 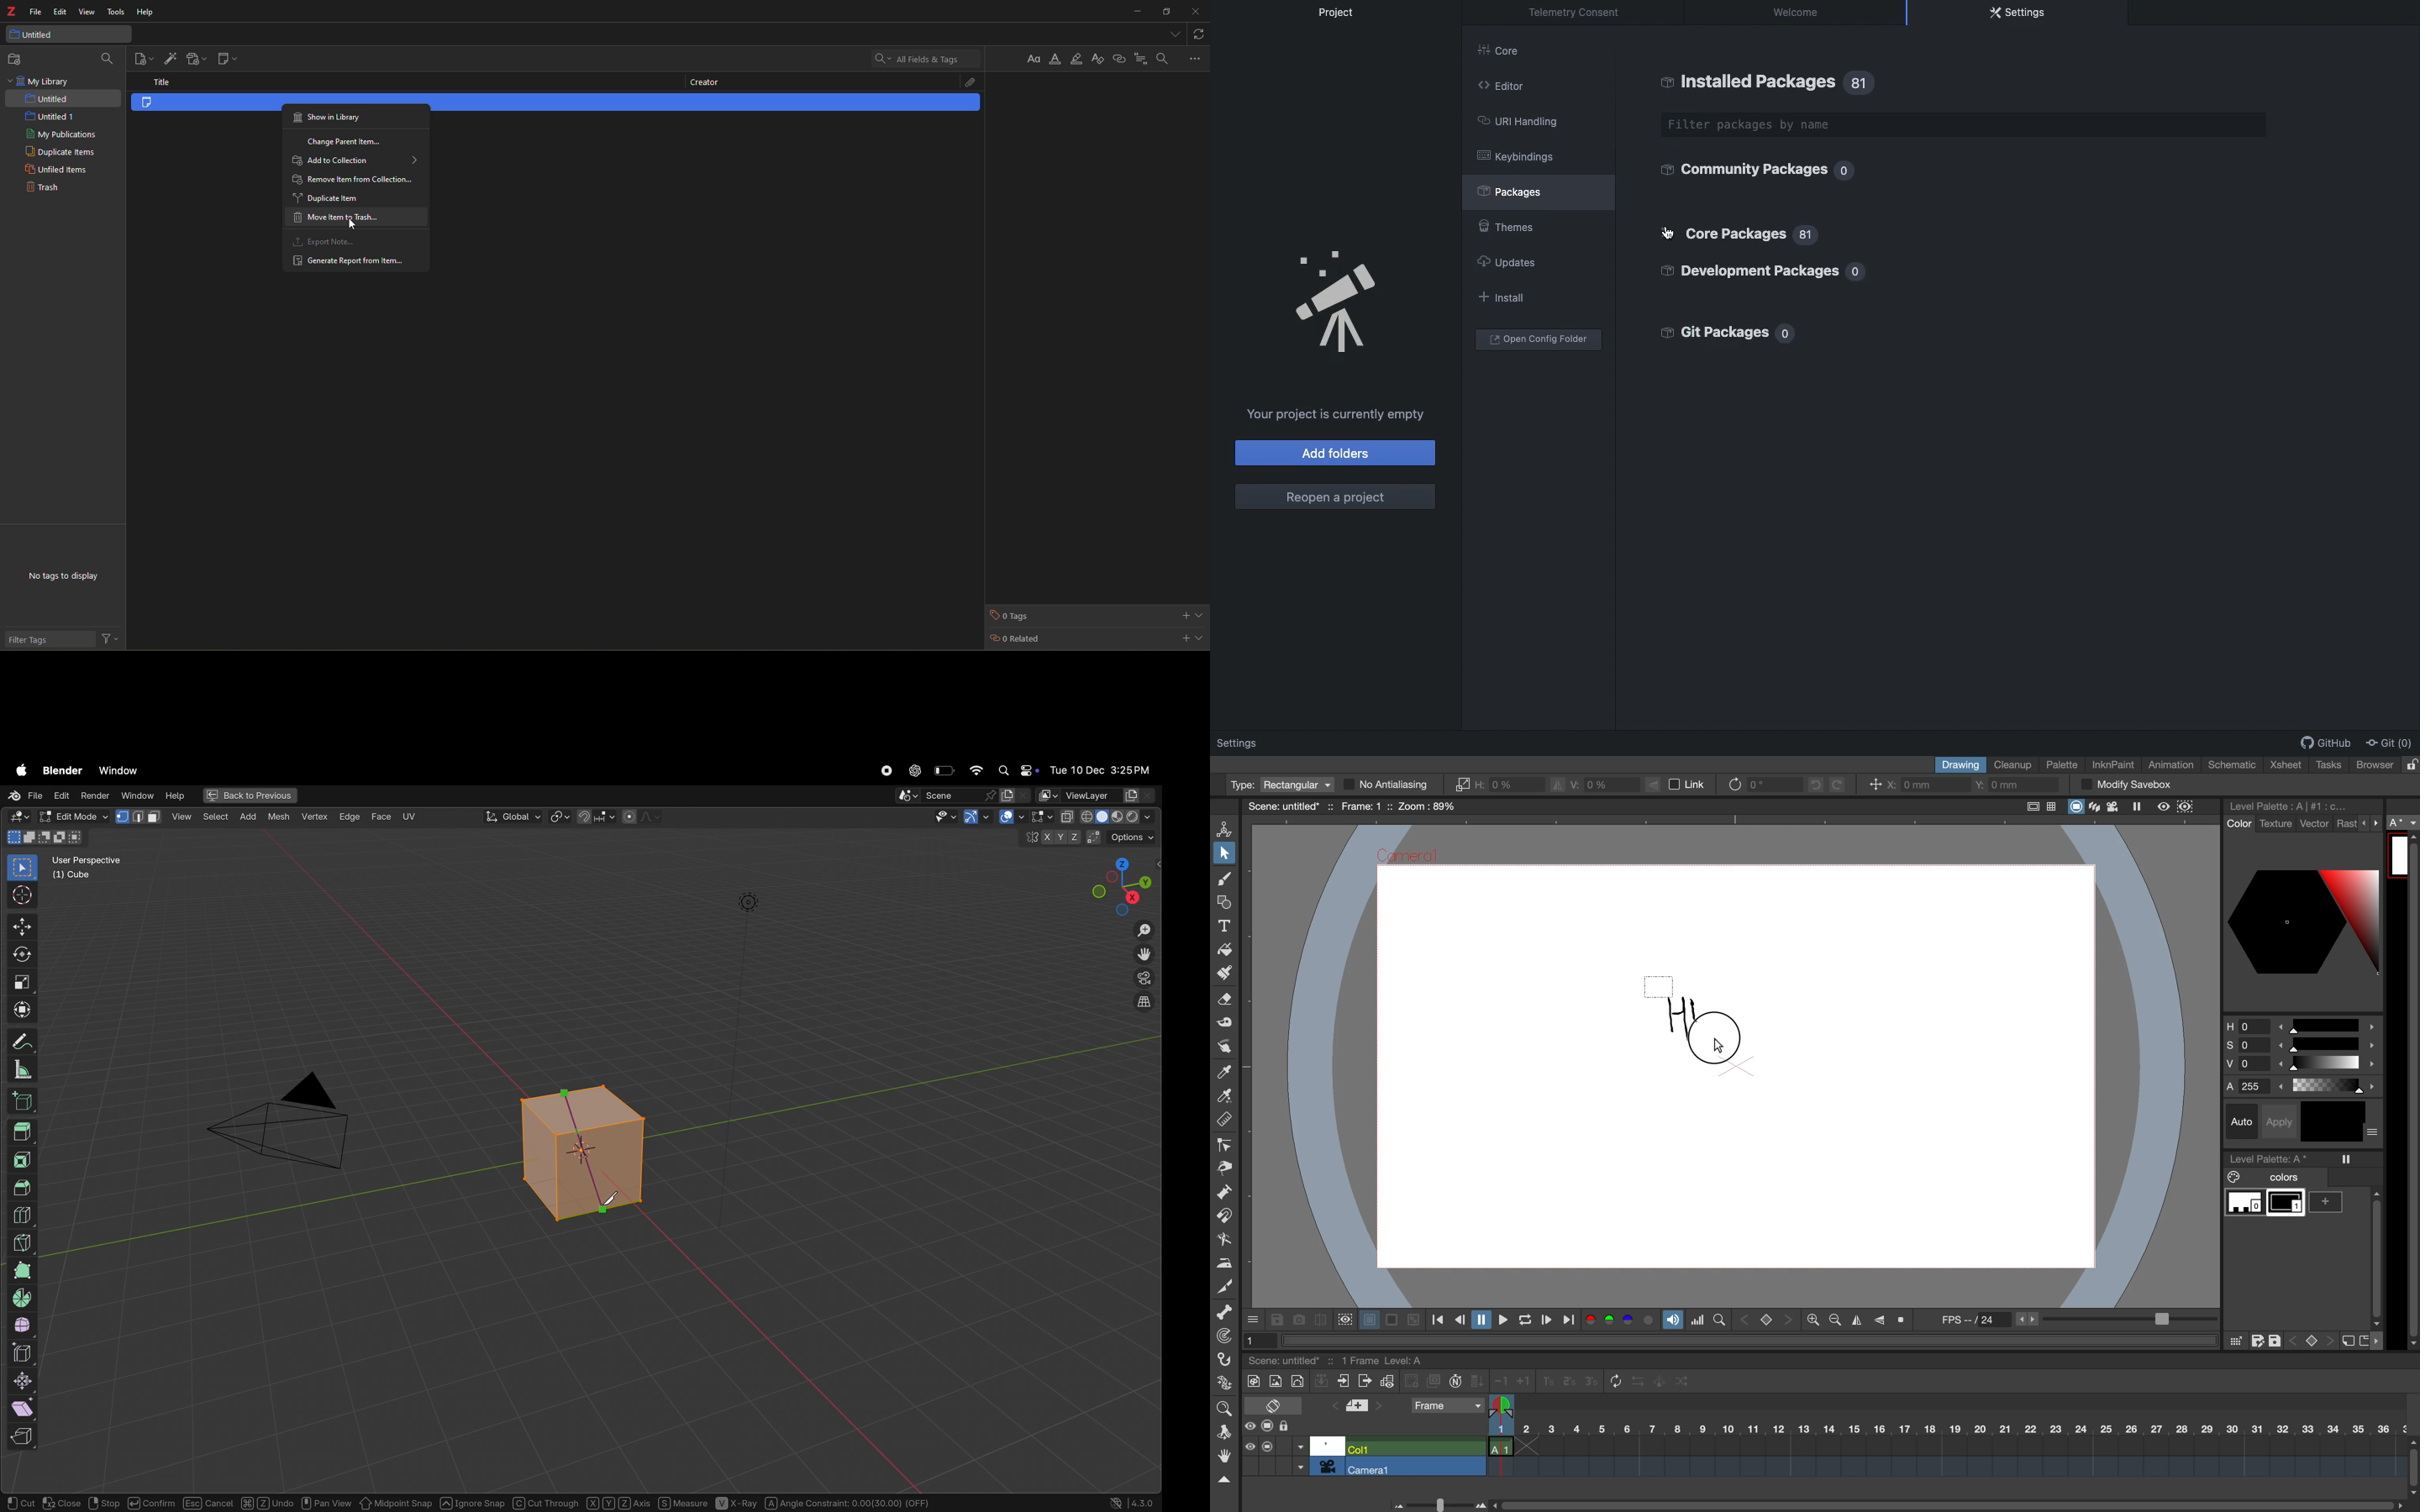 I want to click on previous frame, so click(x=1459, y=1320).